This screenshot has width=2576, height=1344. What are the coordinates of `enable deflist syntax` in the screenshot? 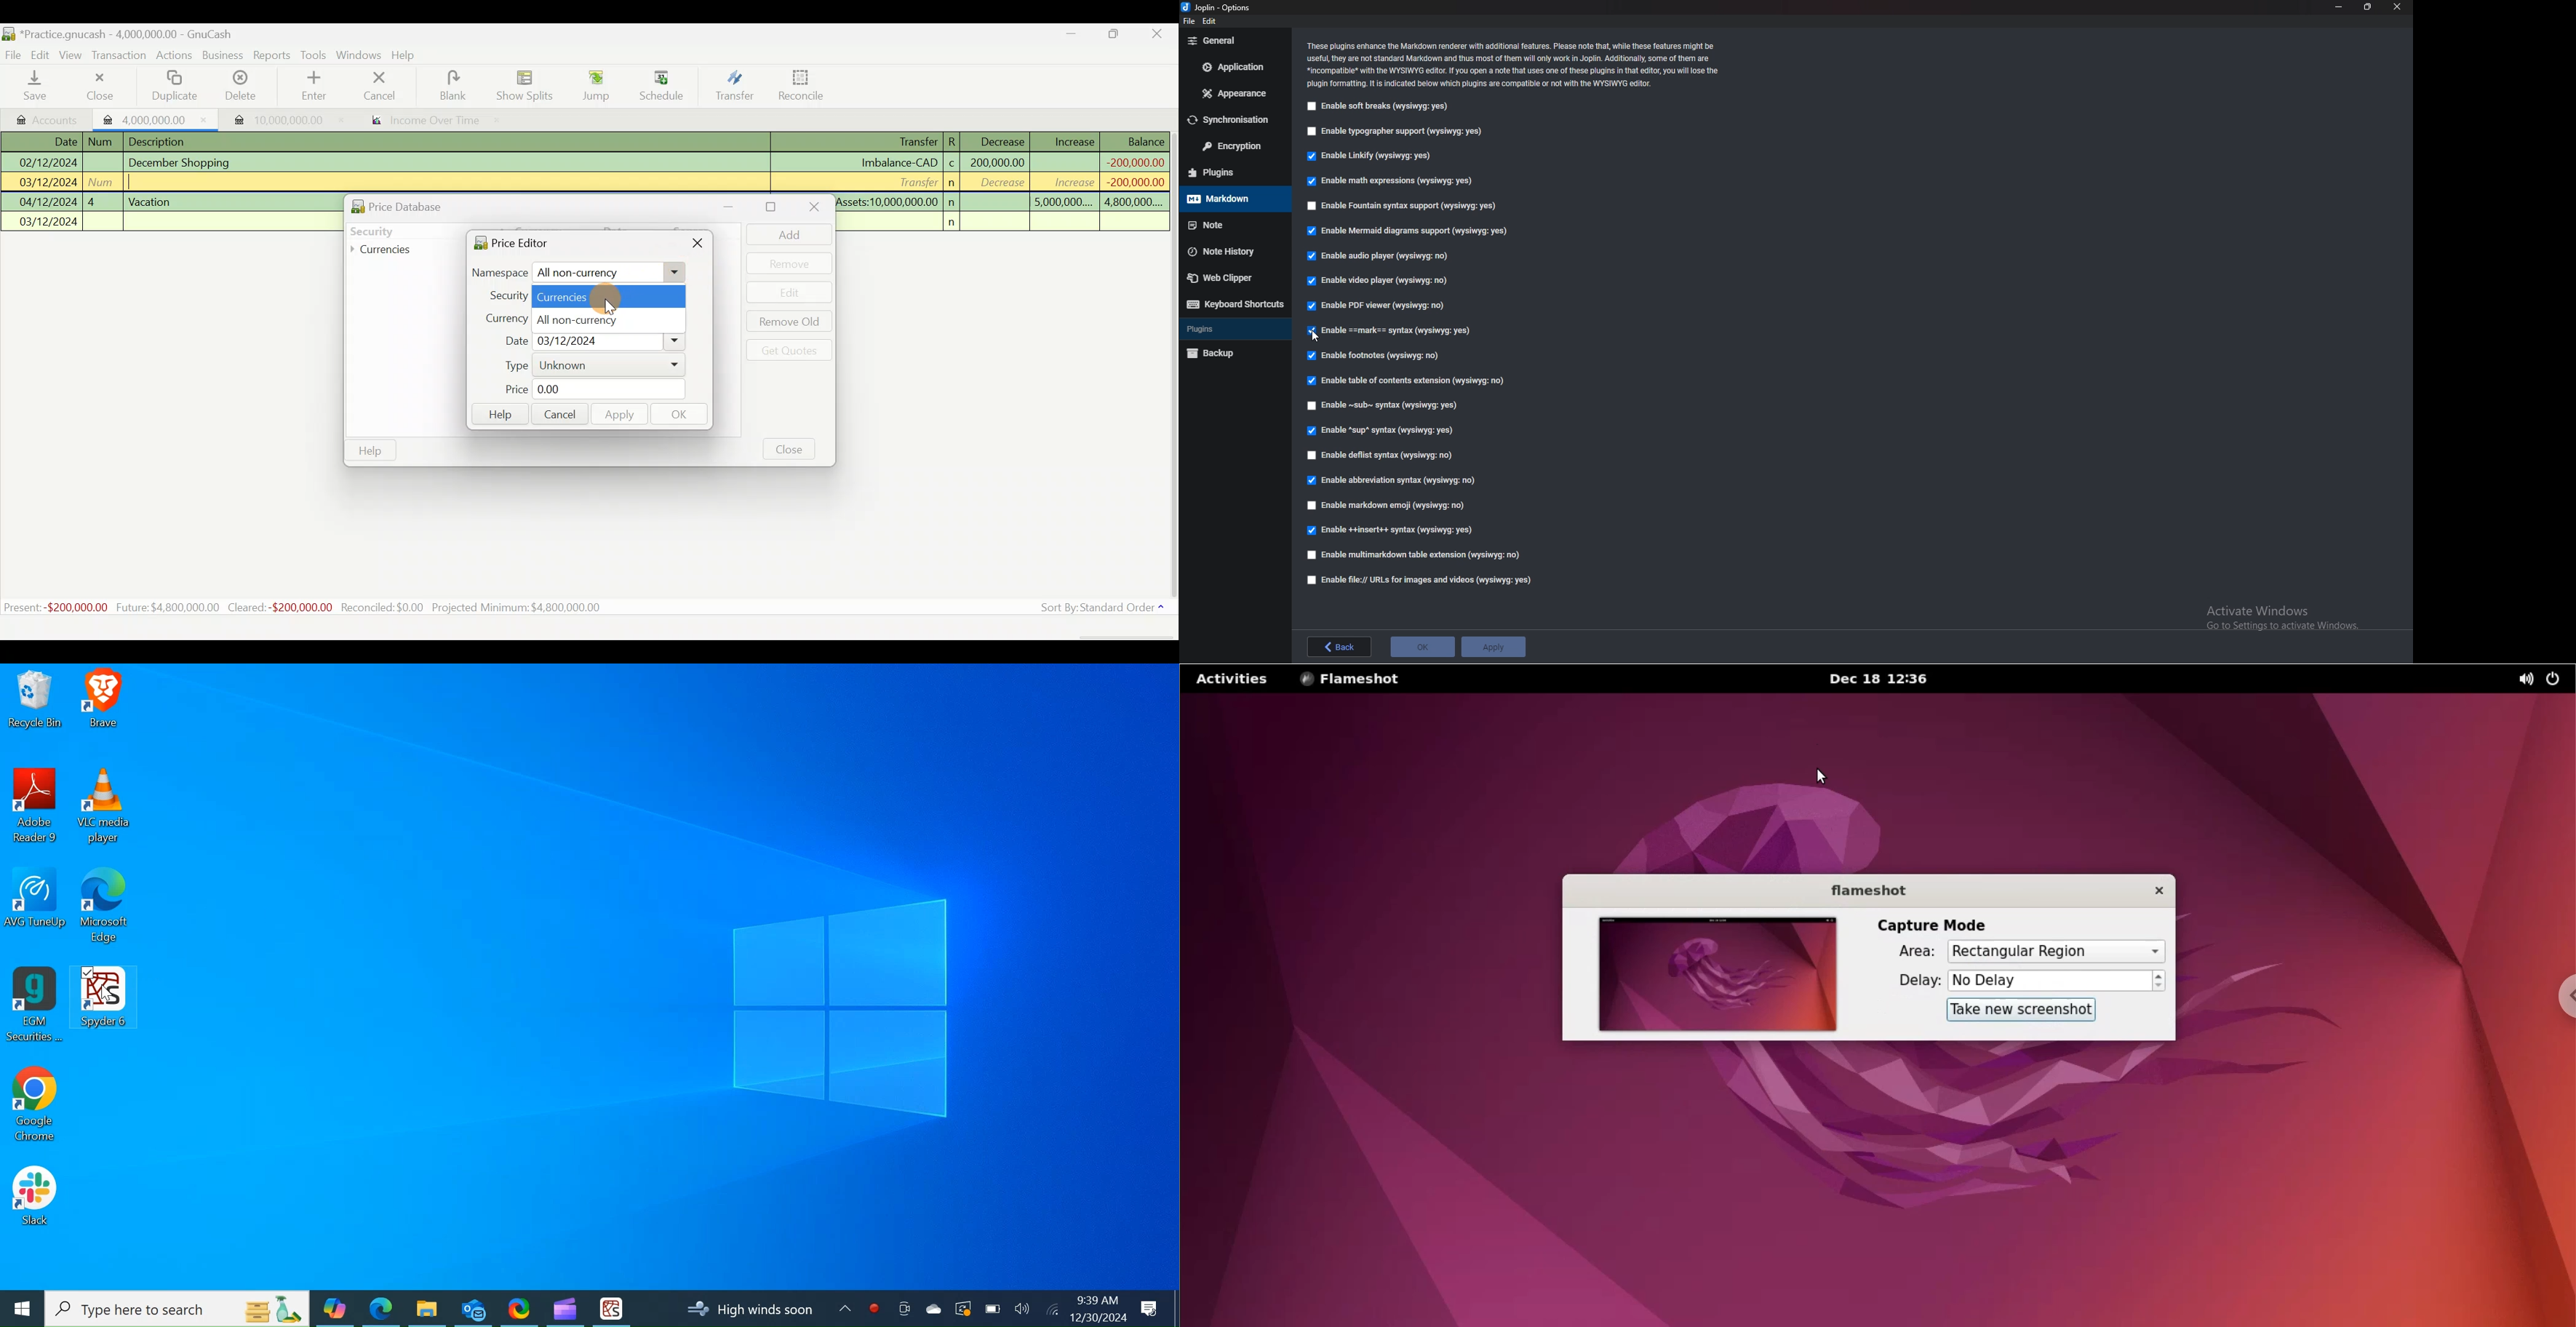 It's located at (1381, 454).